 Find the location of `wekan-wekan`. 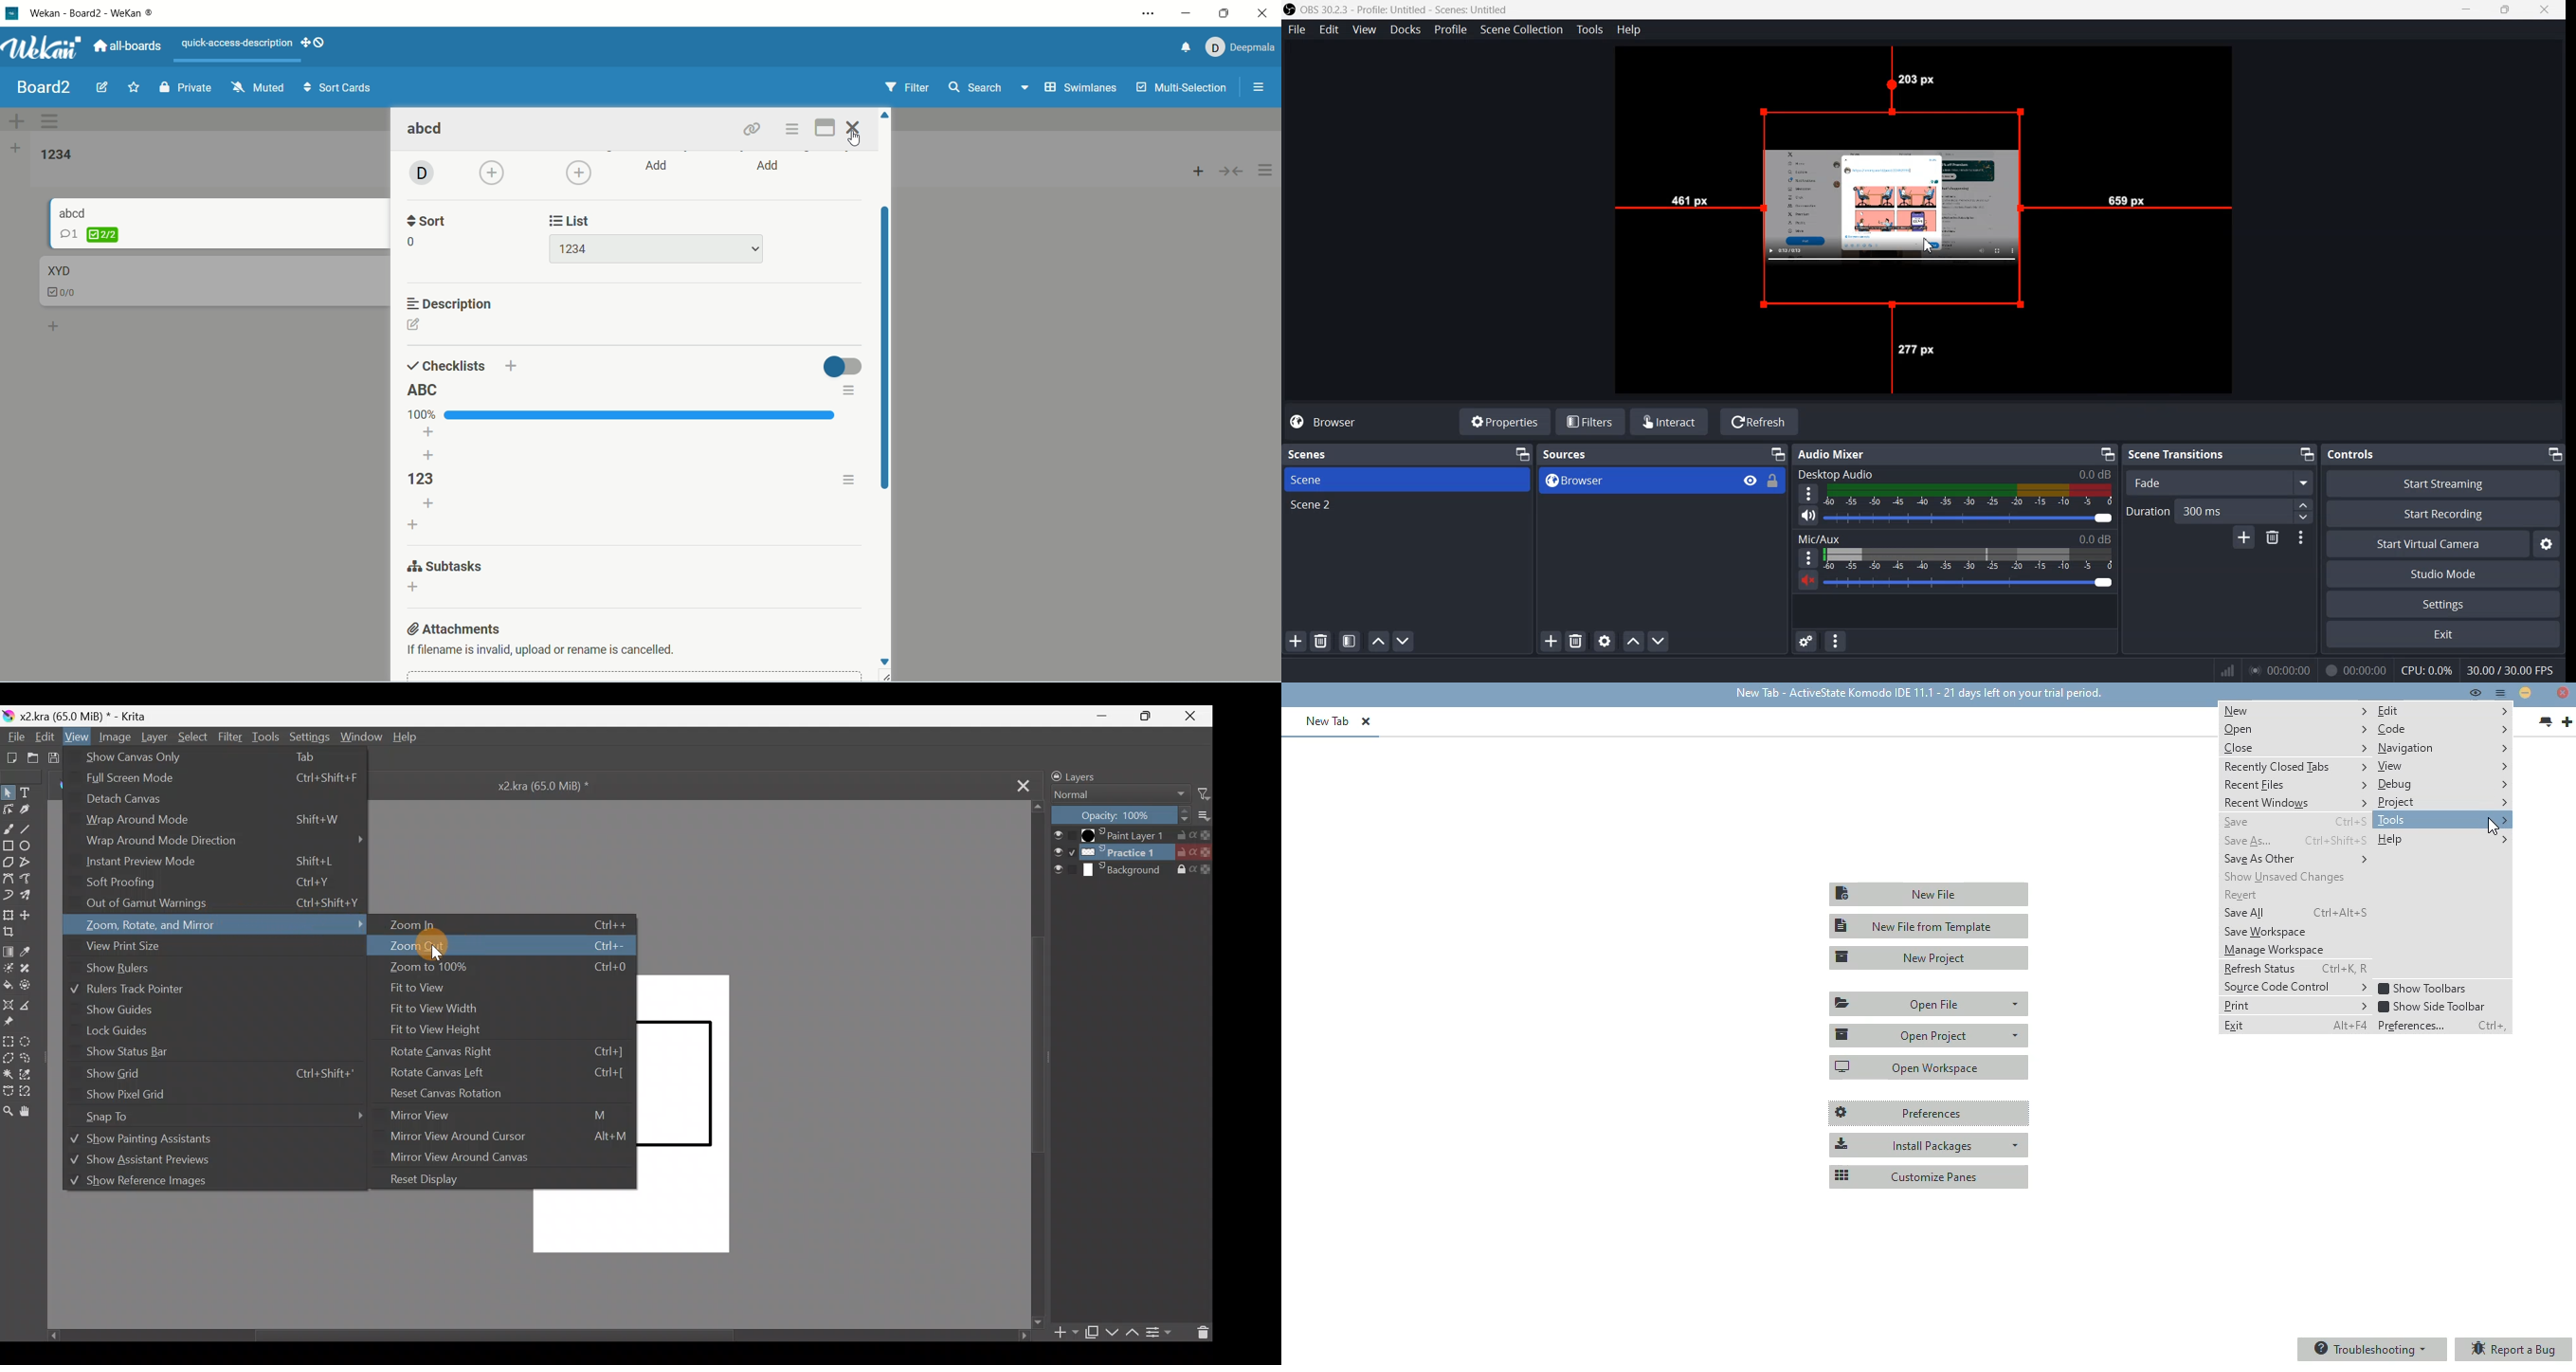

wekan-wekan is located at coordinates (93, 13).